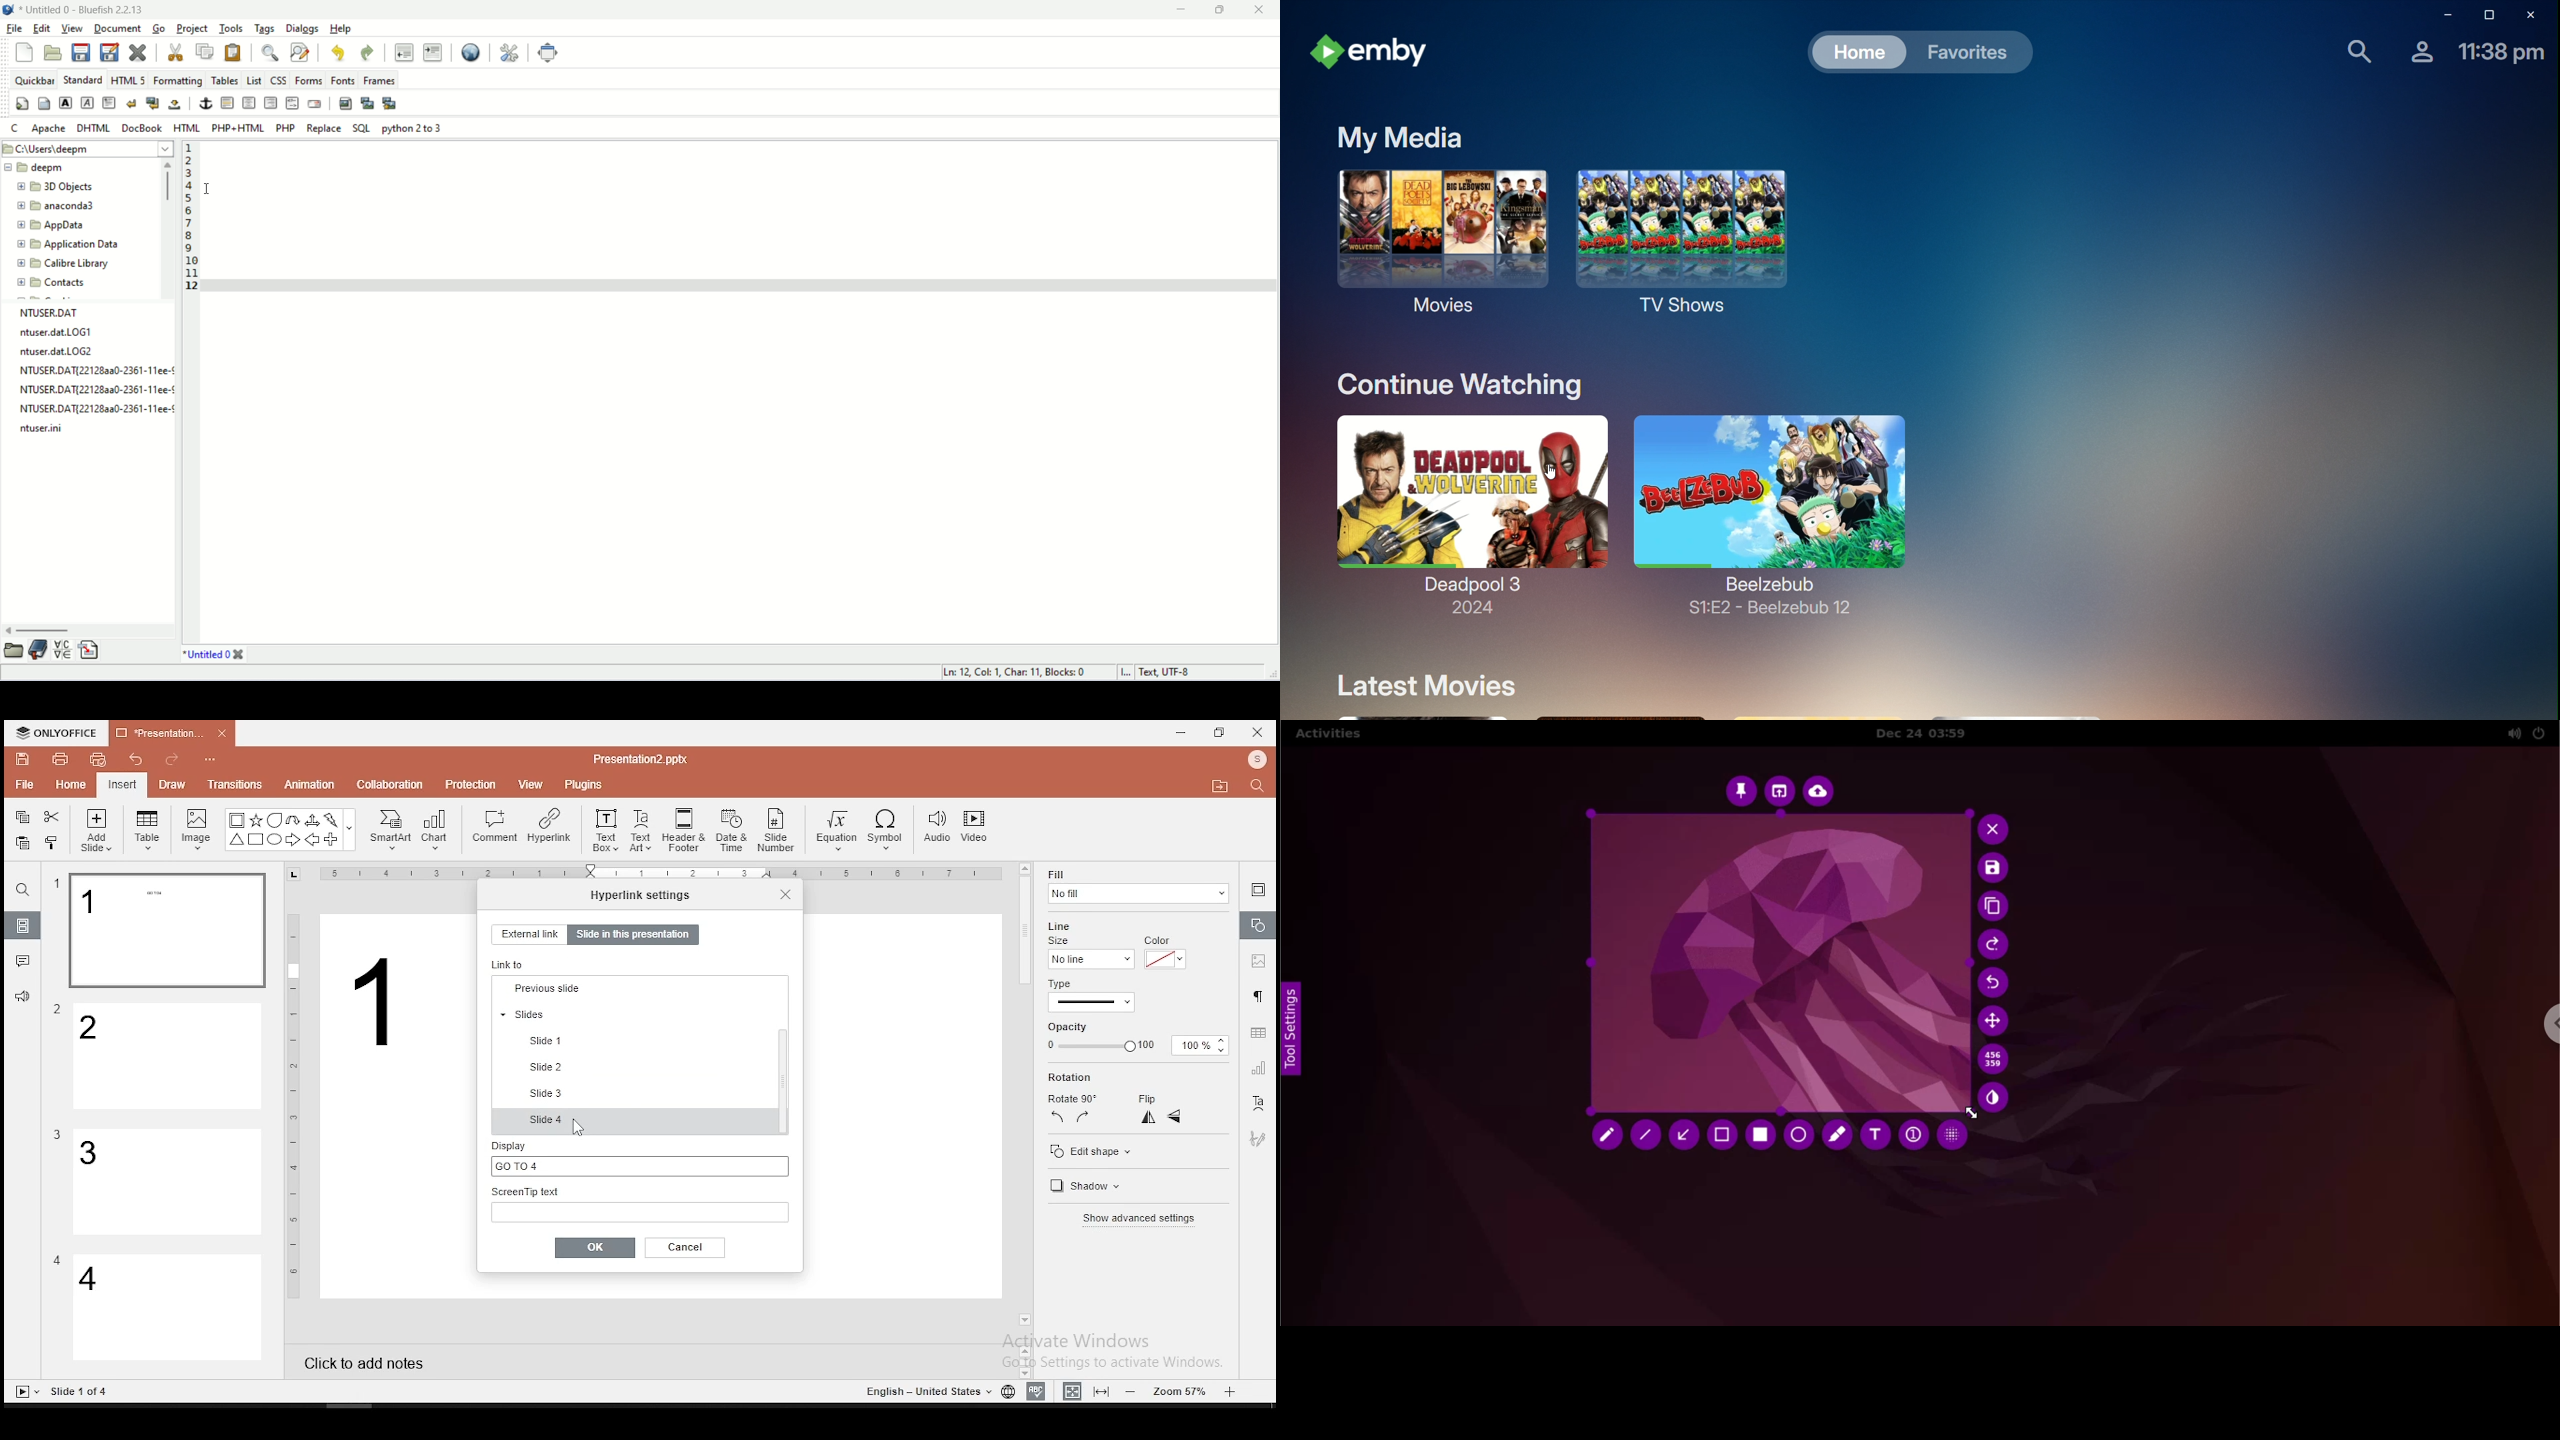  I want to click on Arrow Left, so click(312, 840).